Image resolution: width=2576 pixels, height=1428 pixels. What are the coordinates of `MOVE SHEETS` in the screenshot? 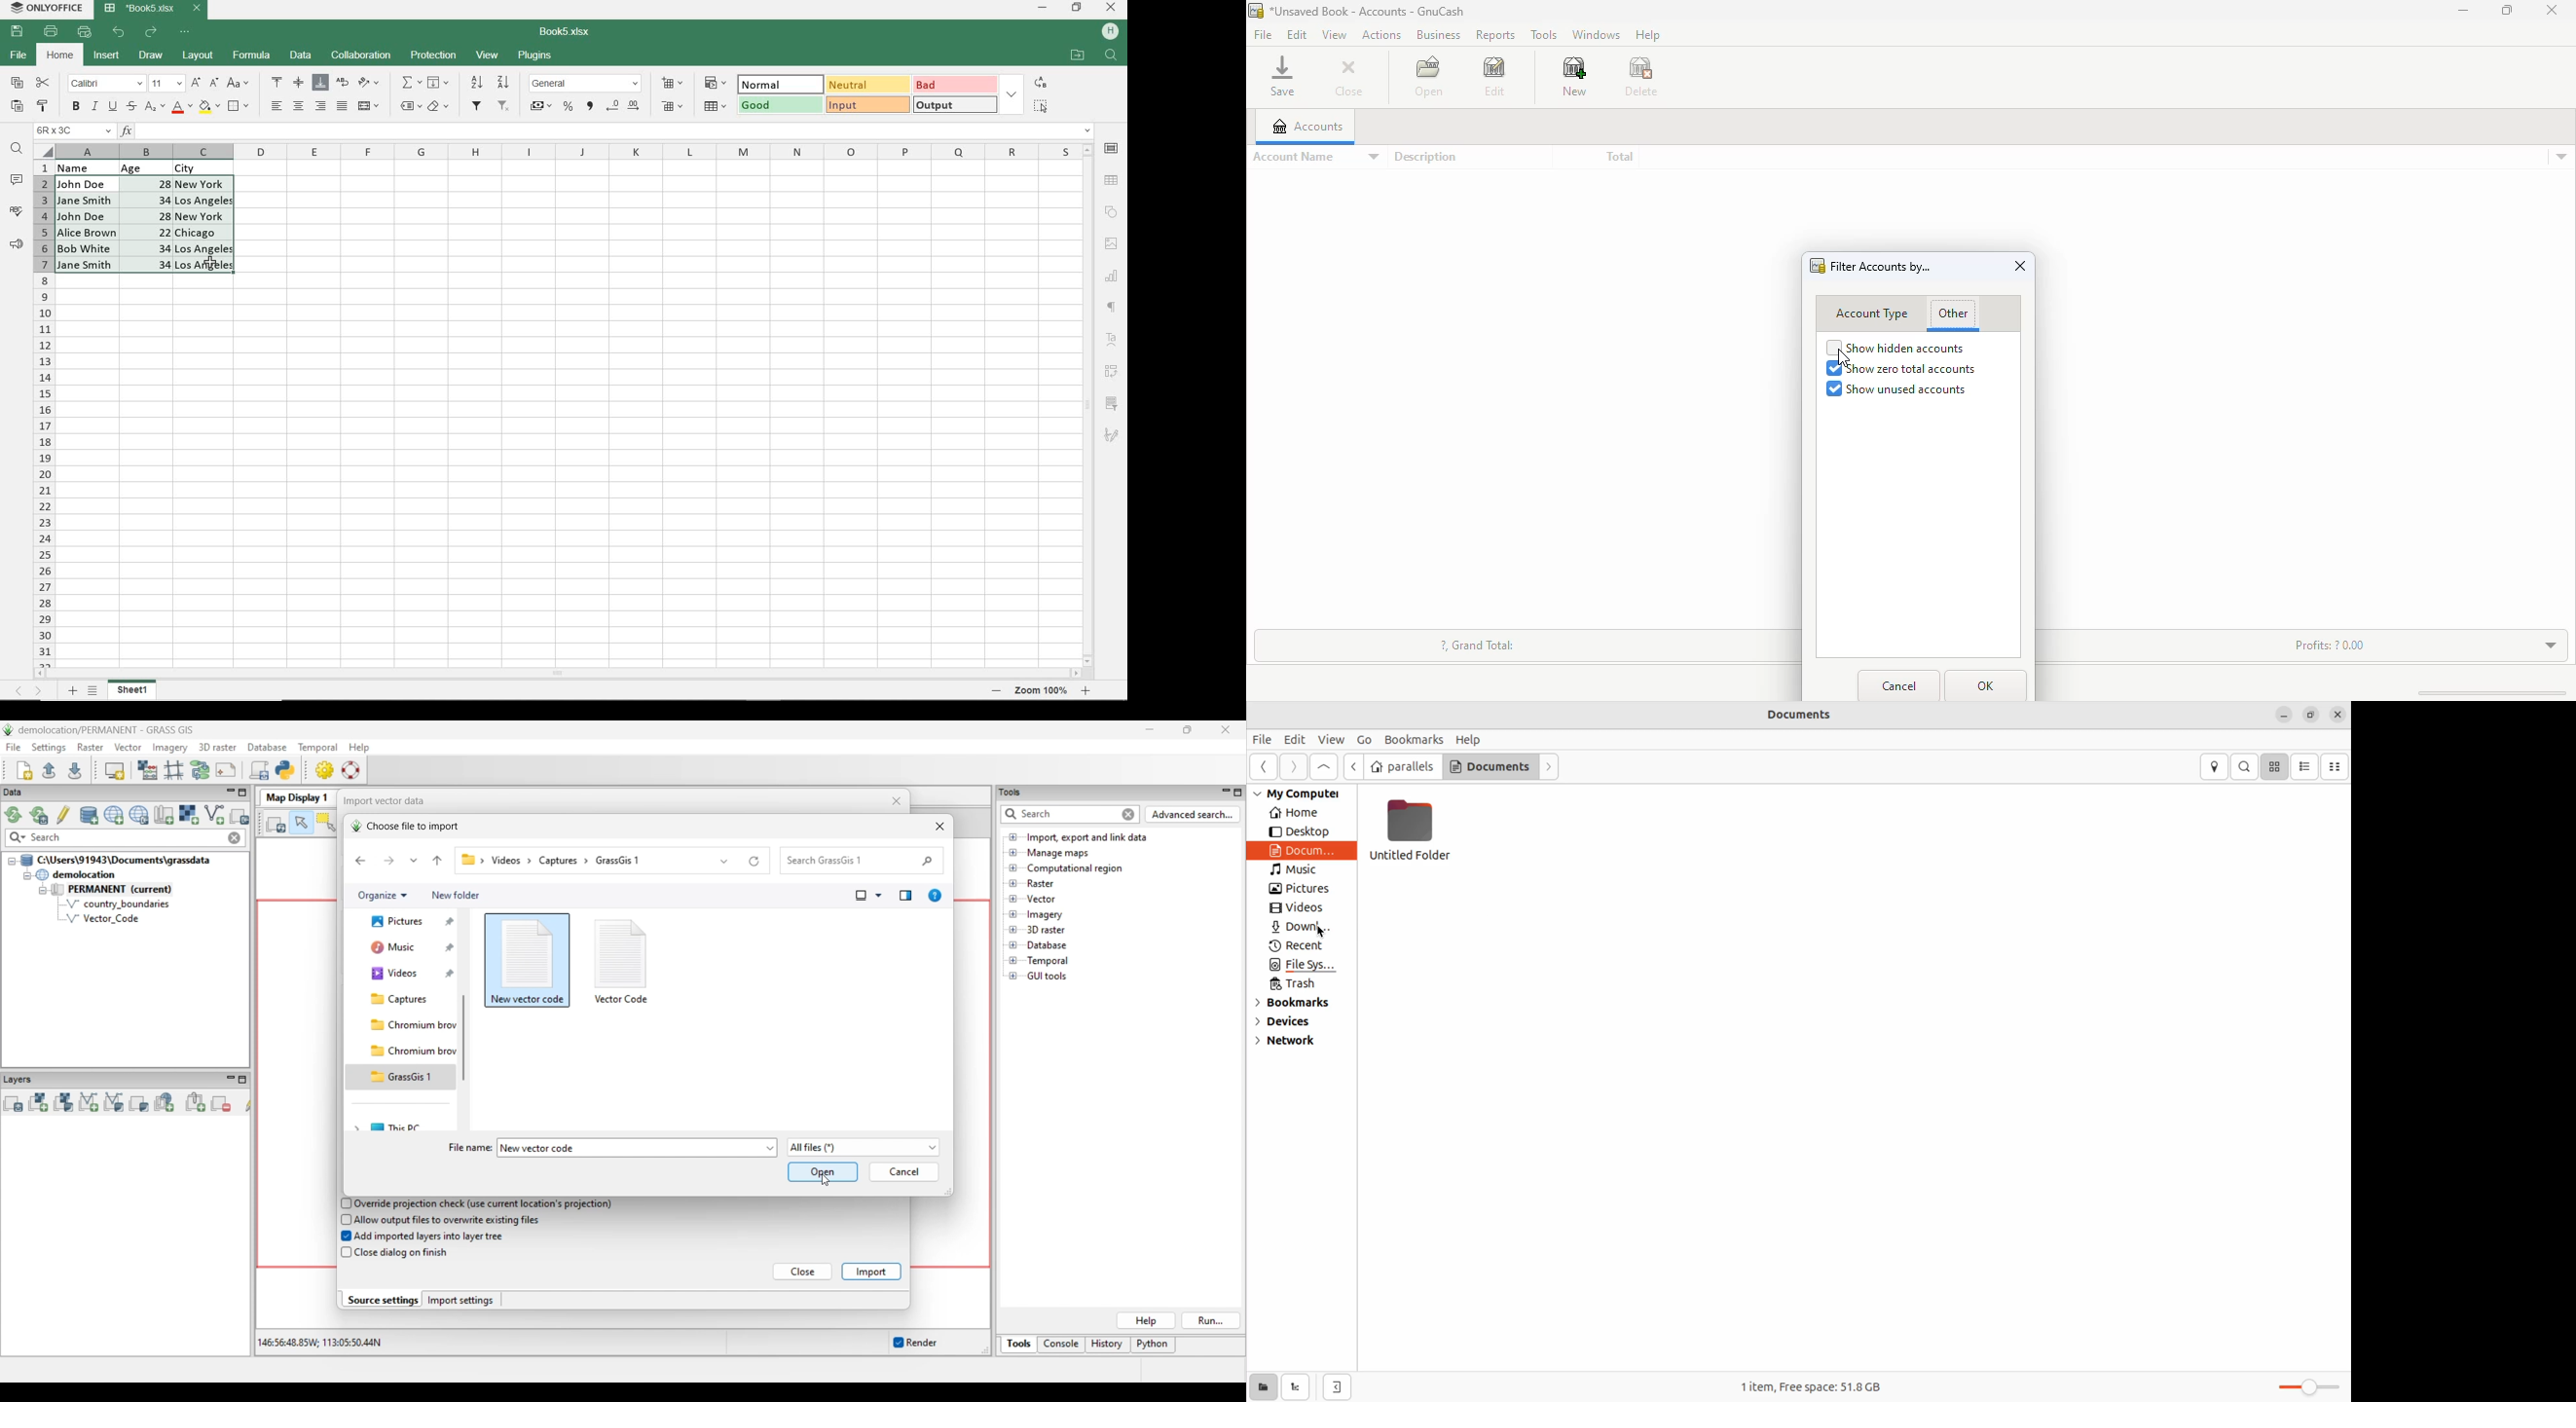 It's located at (28, 692).